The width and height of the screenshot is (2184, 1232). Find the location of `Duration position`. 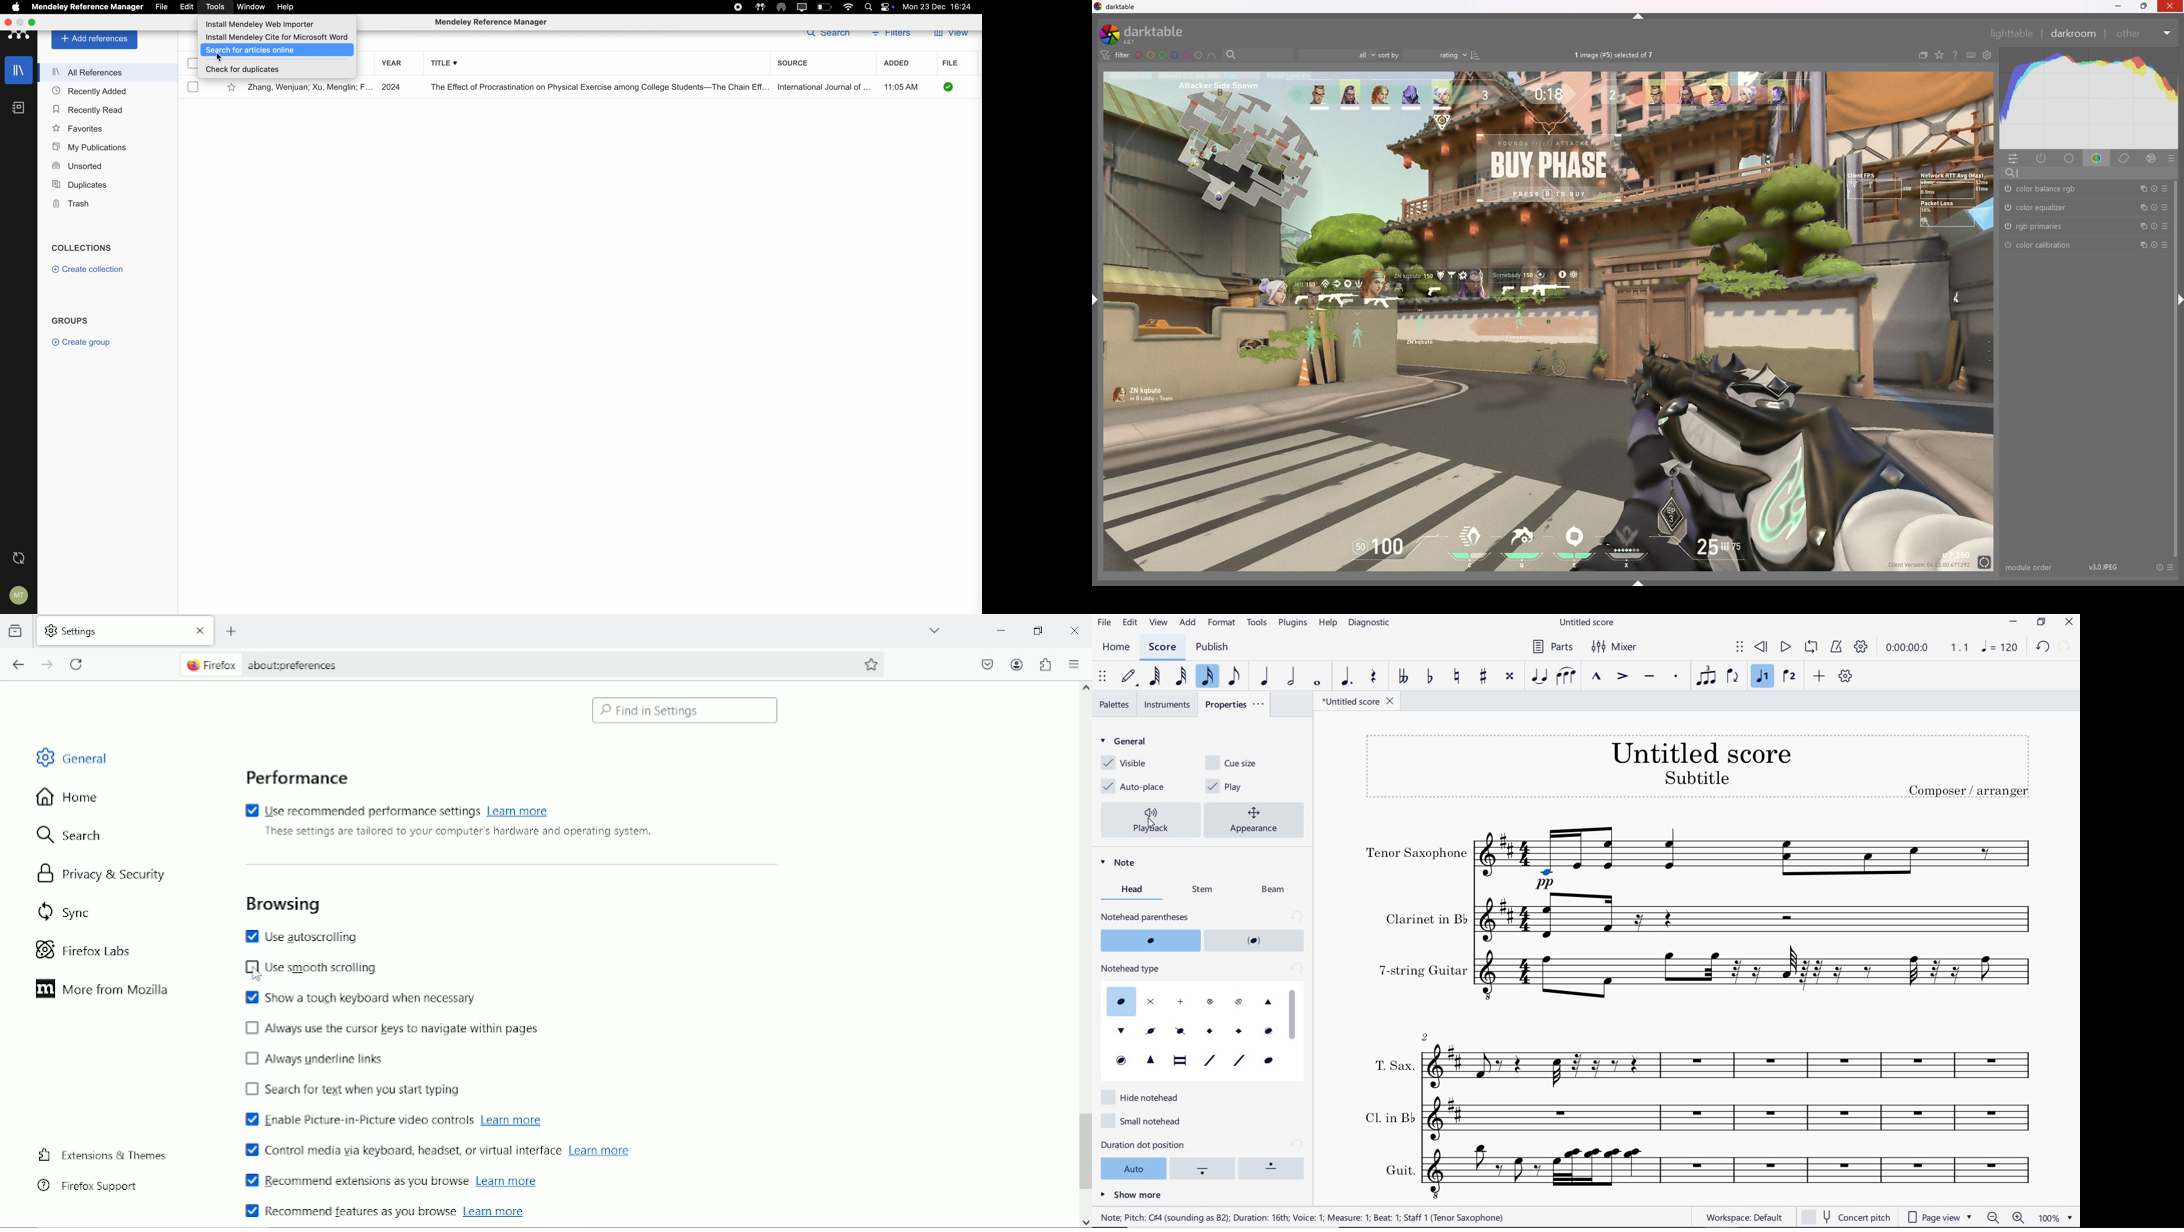

Duration position is located at coordinates (1204, 1170).